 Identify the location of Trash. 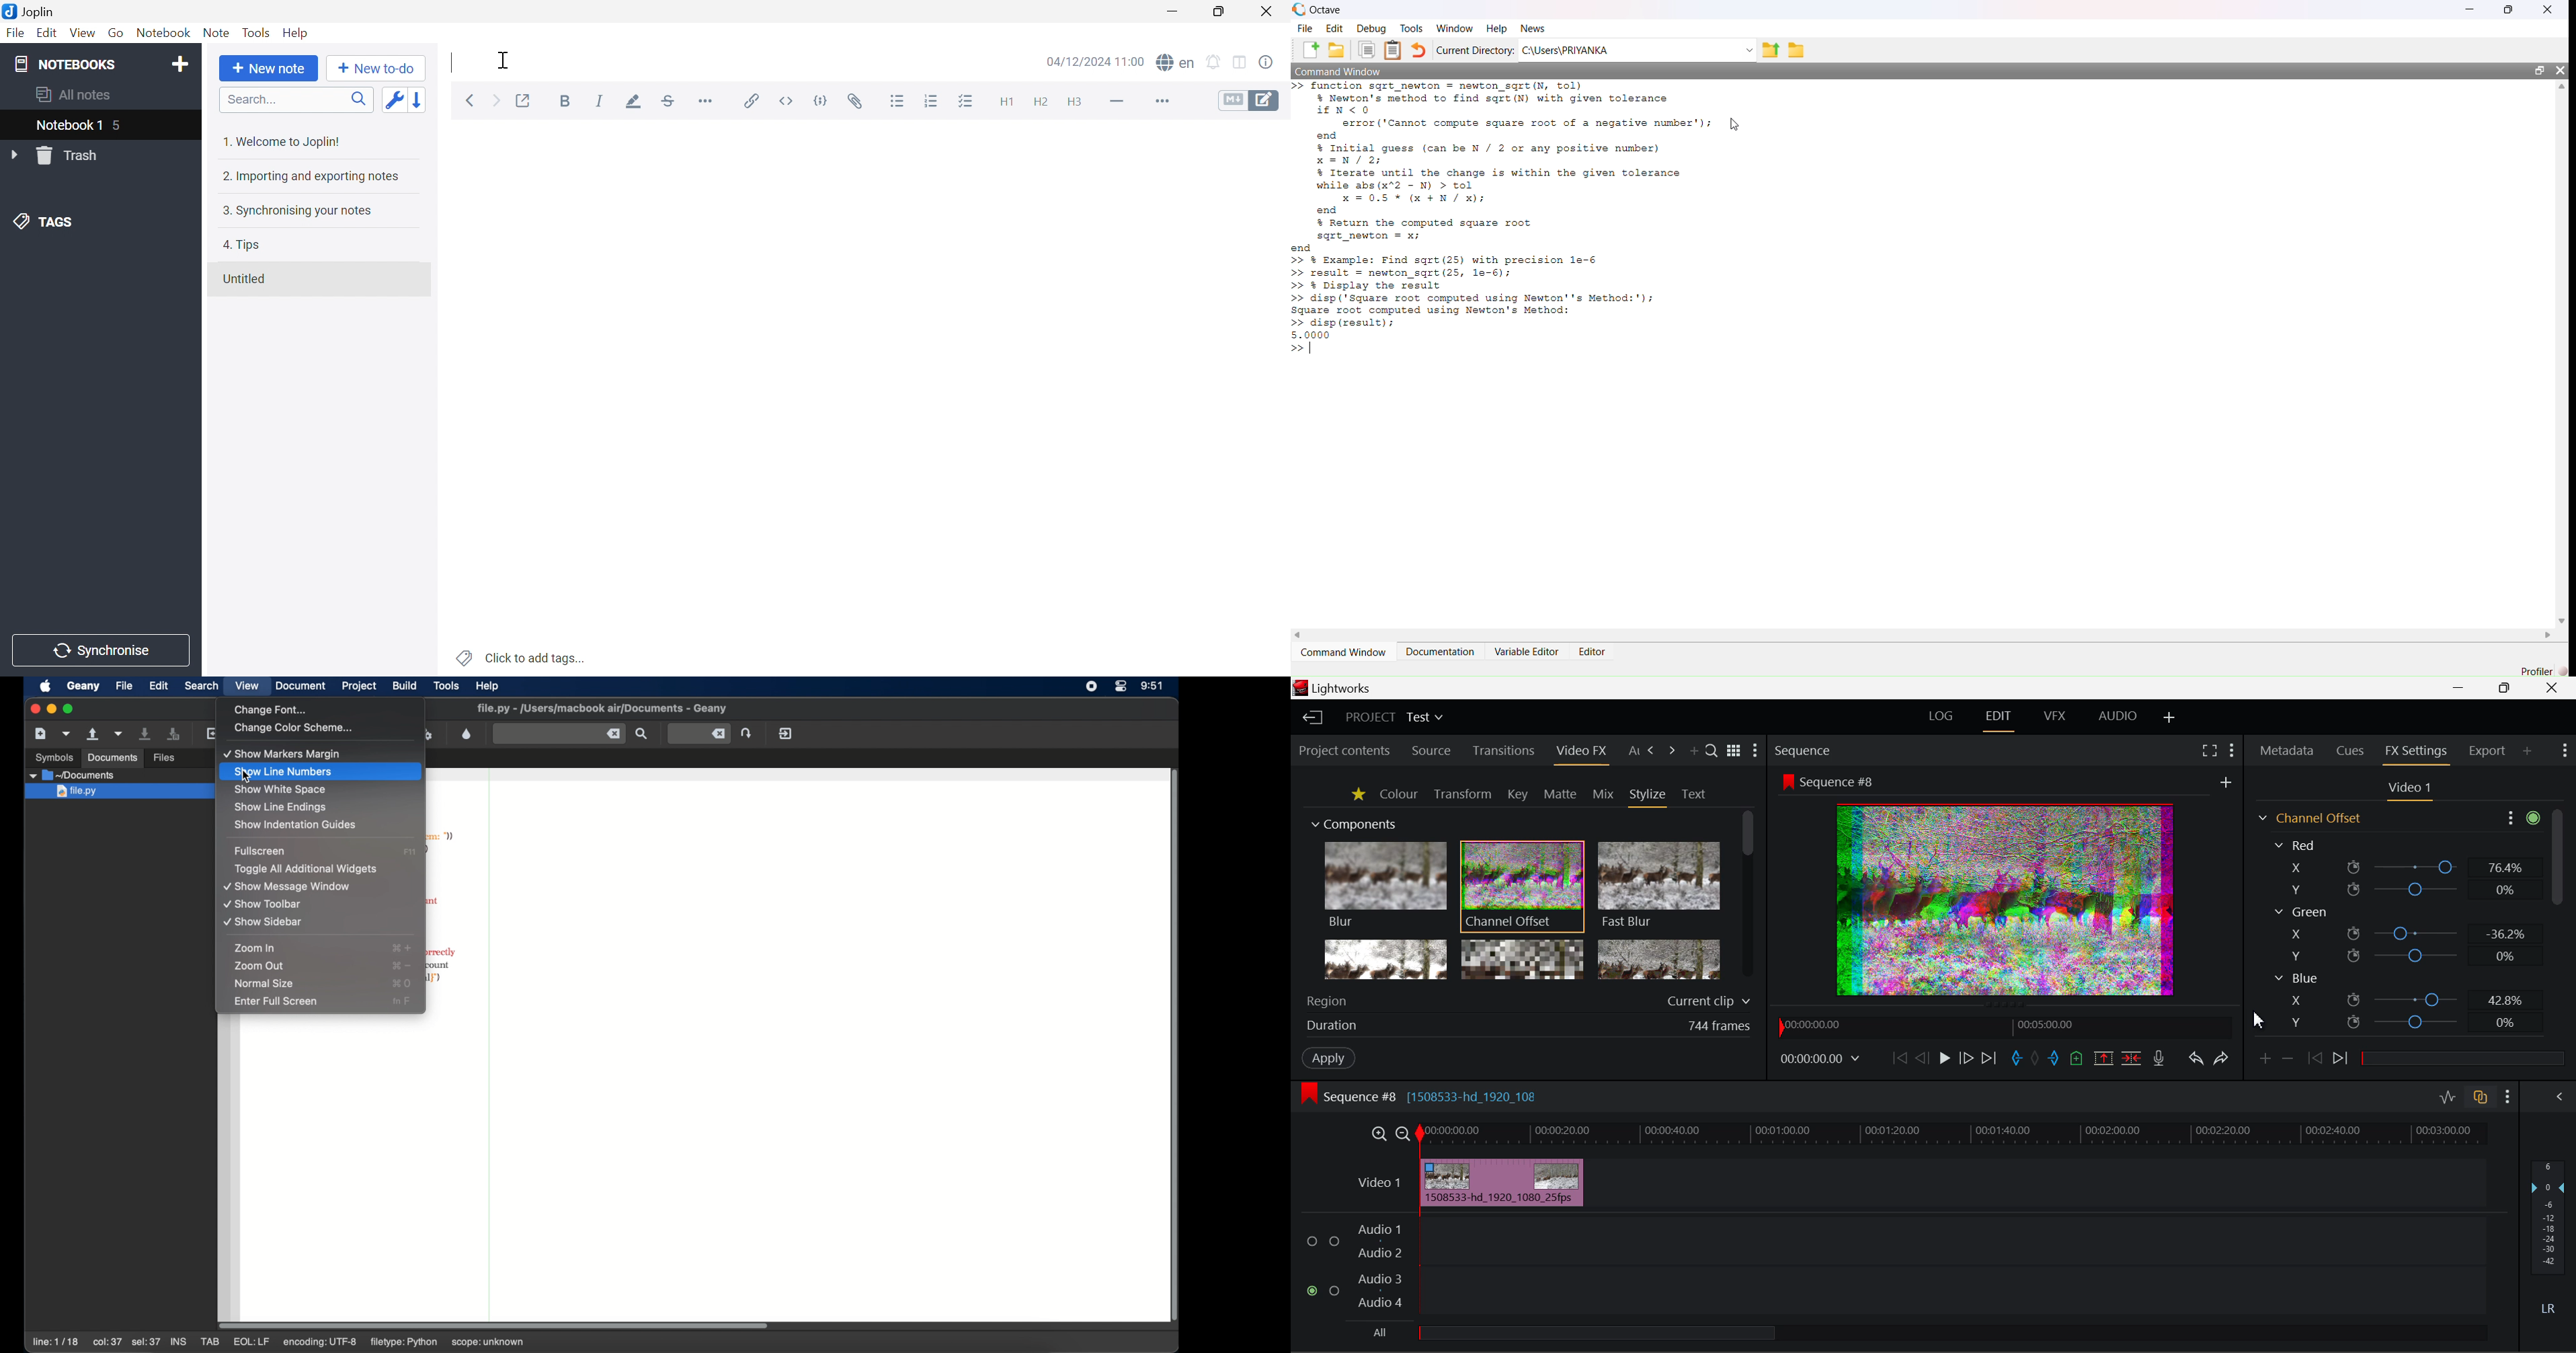
(72, 156).